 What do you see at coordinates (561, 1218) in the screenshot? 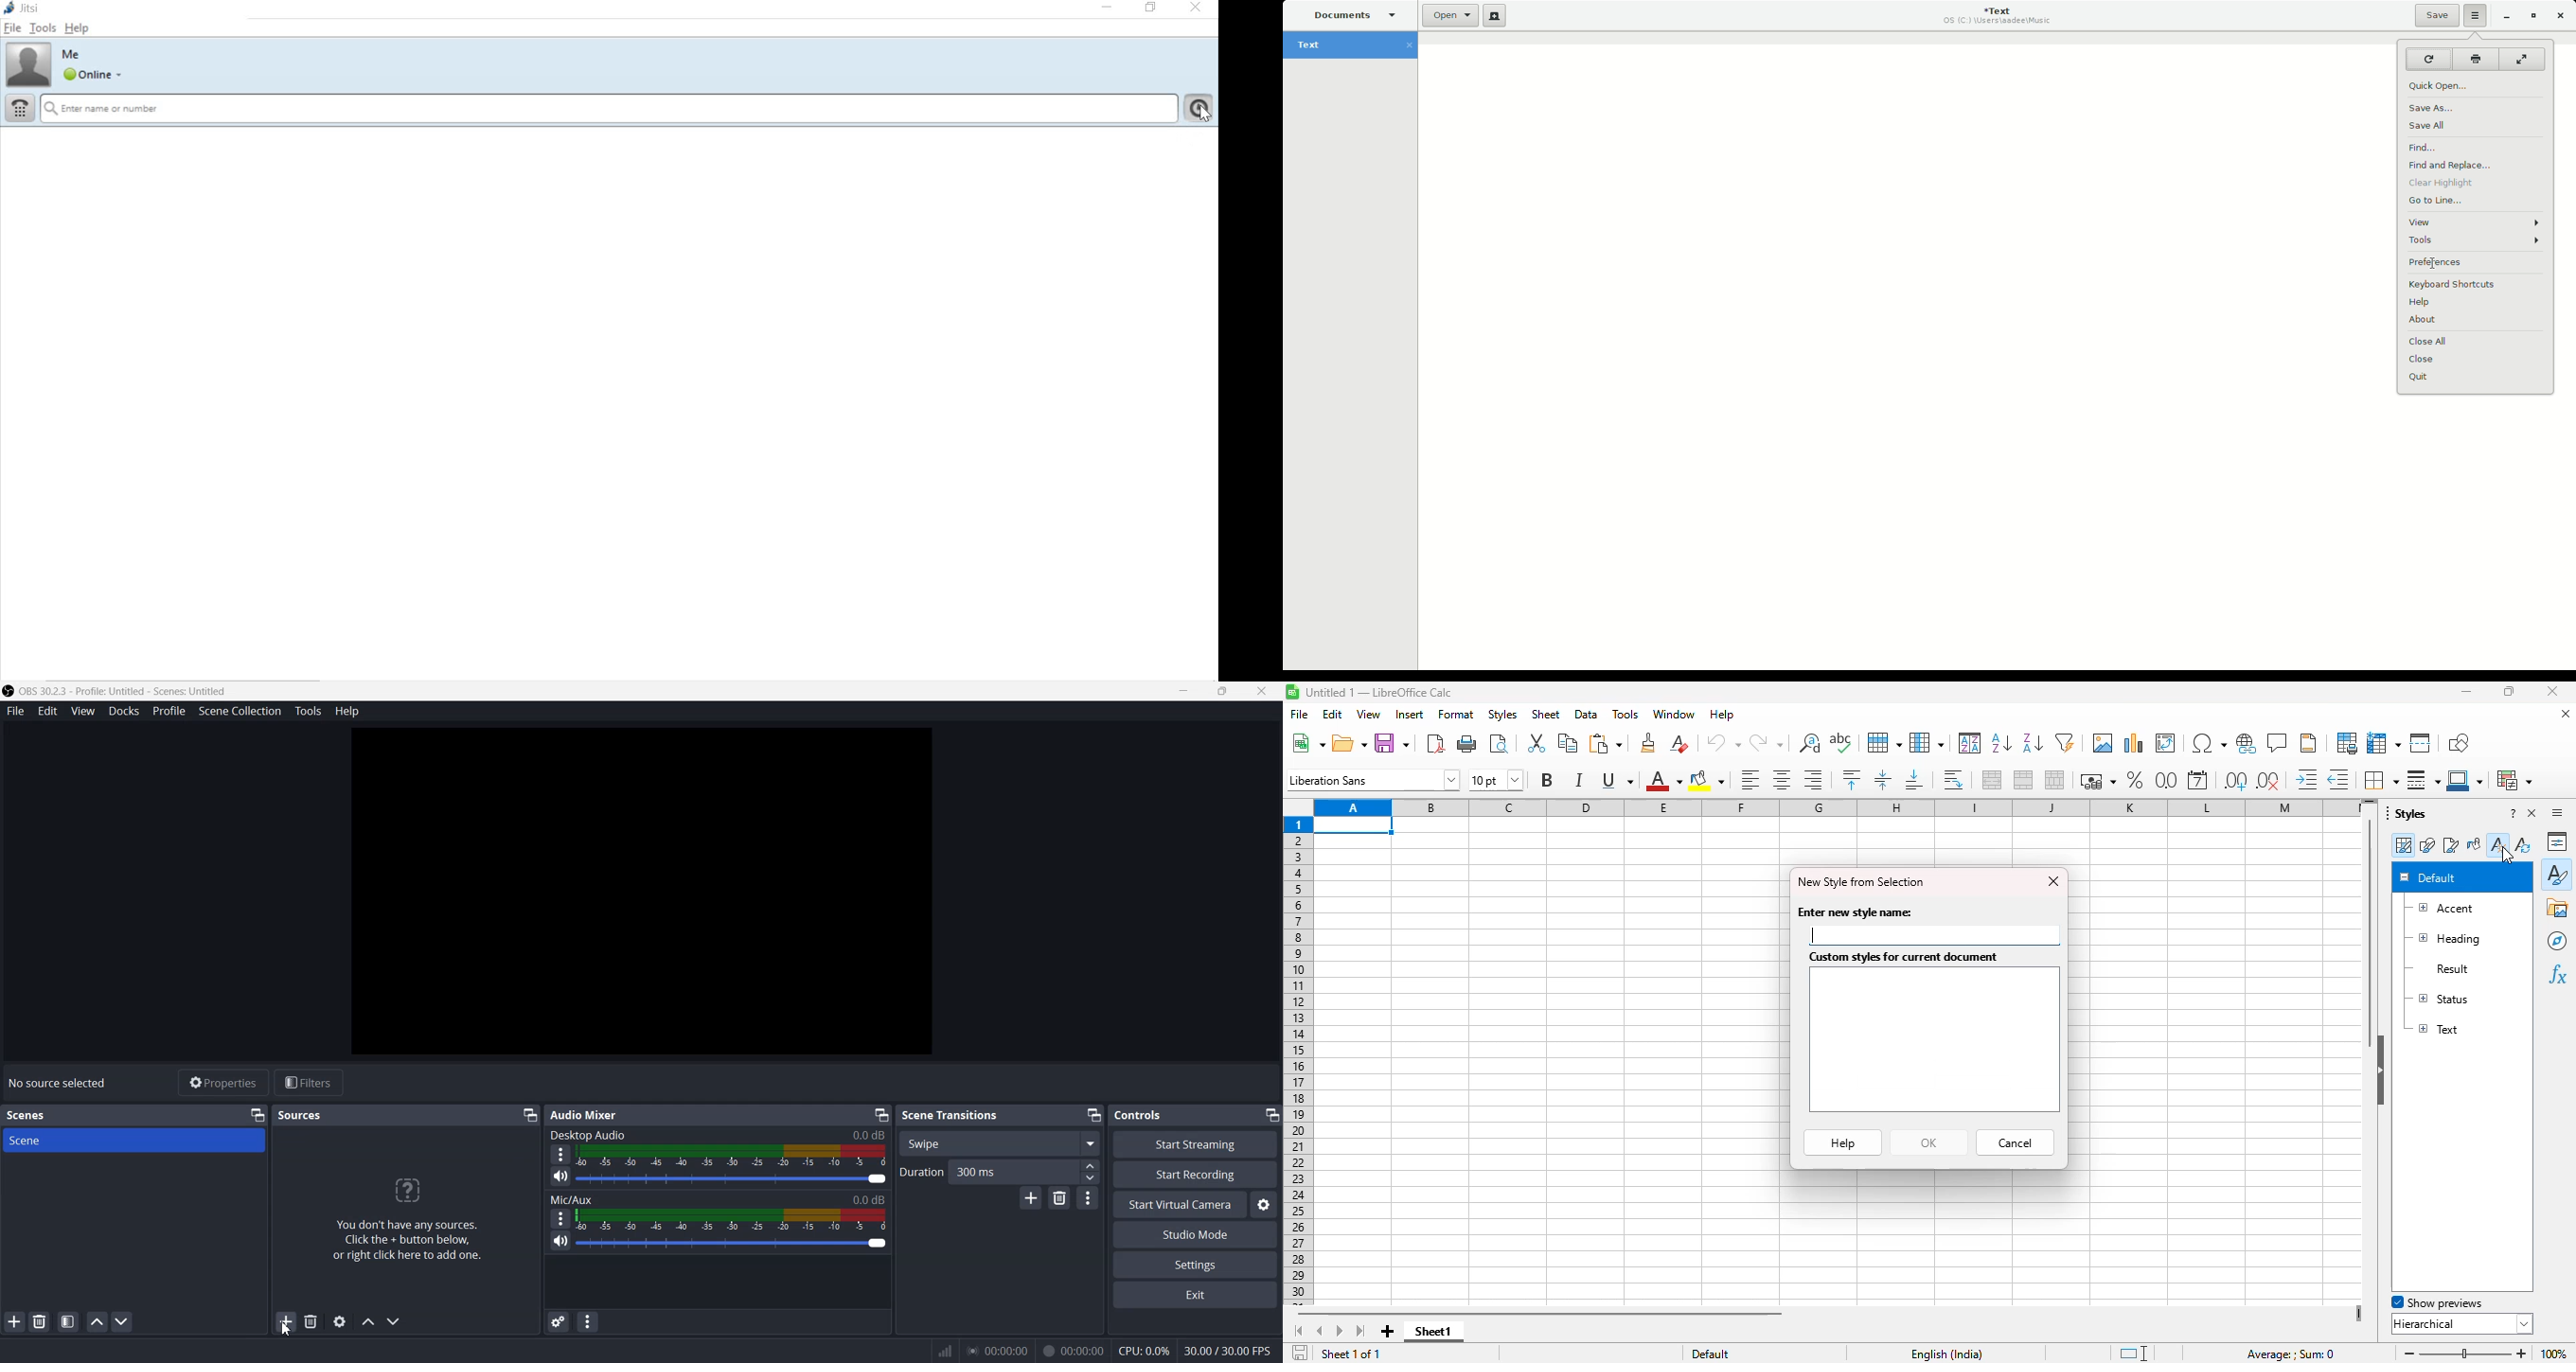
I see `More` at bounding box center [561, 1218].